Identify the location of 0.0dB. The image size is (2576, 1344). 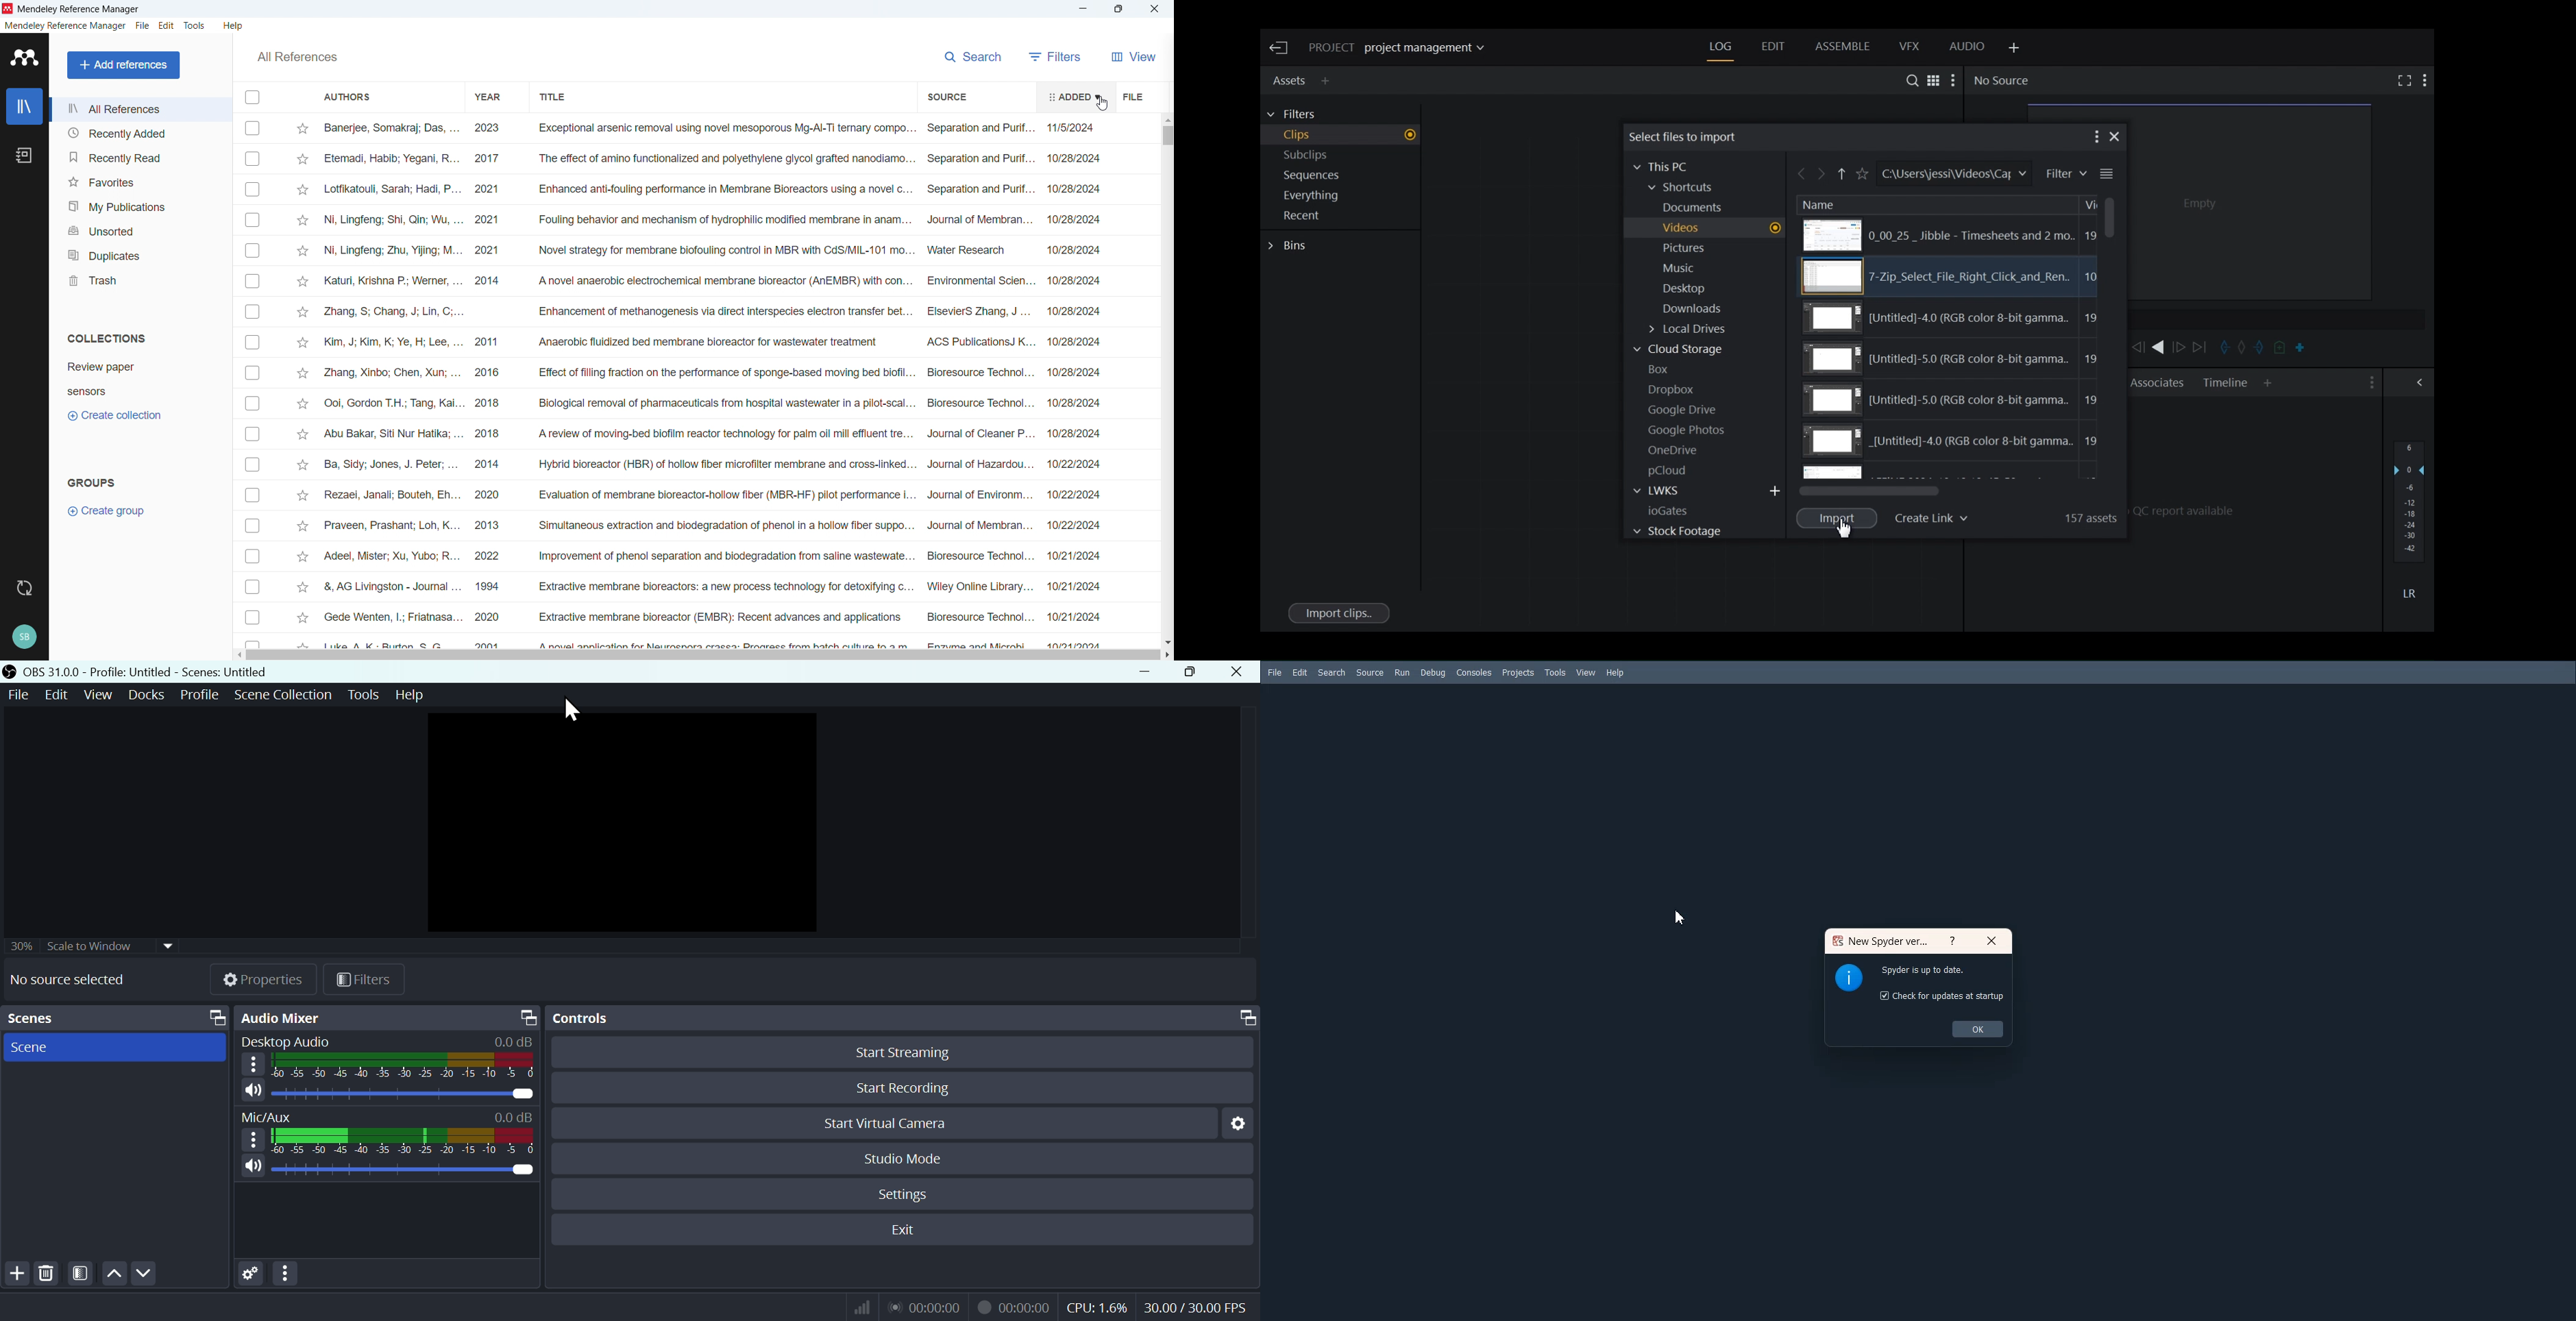
(511, 1040).